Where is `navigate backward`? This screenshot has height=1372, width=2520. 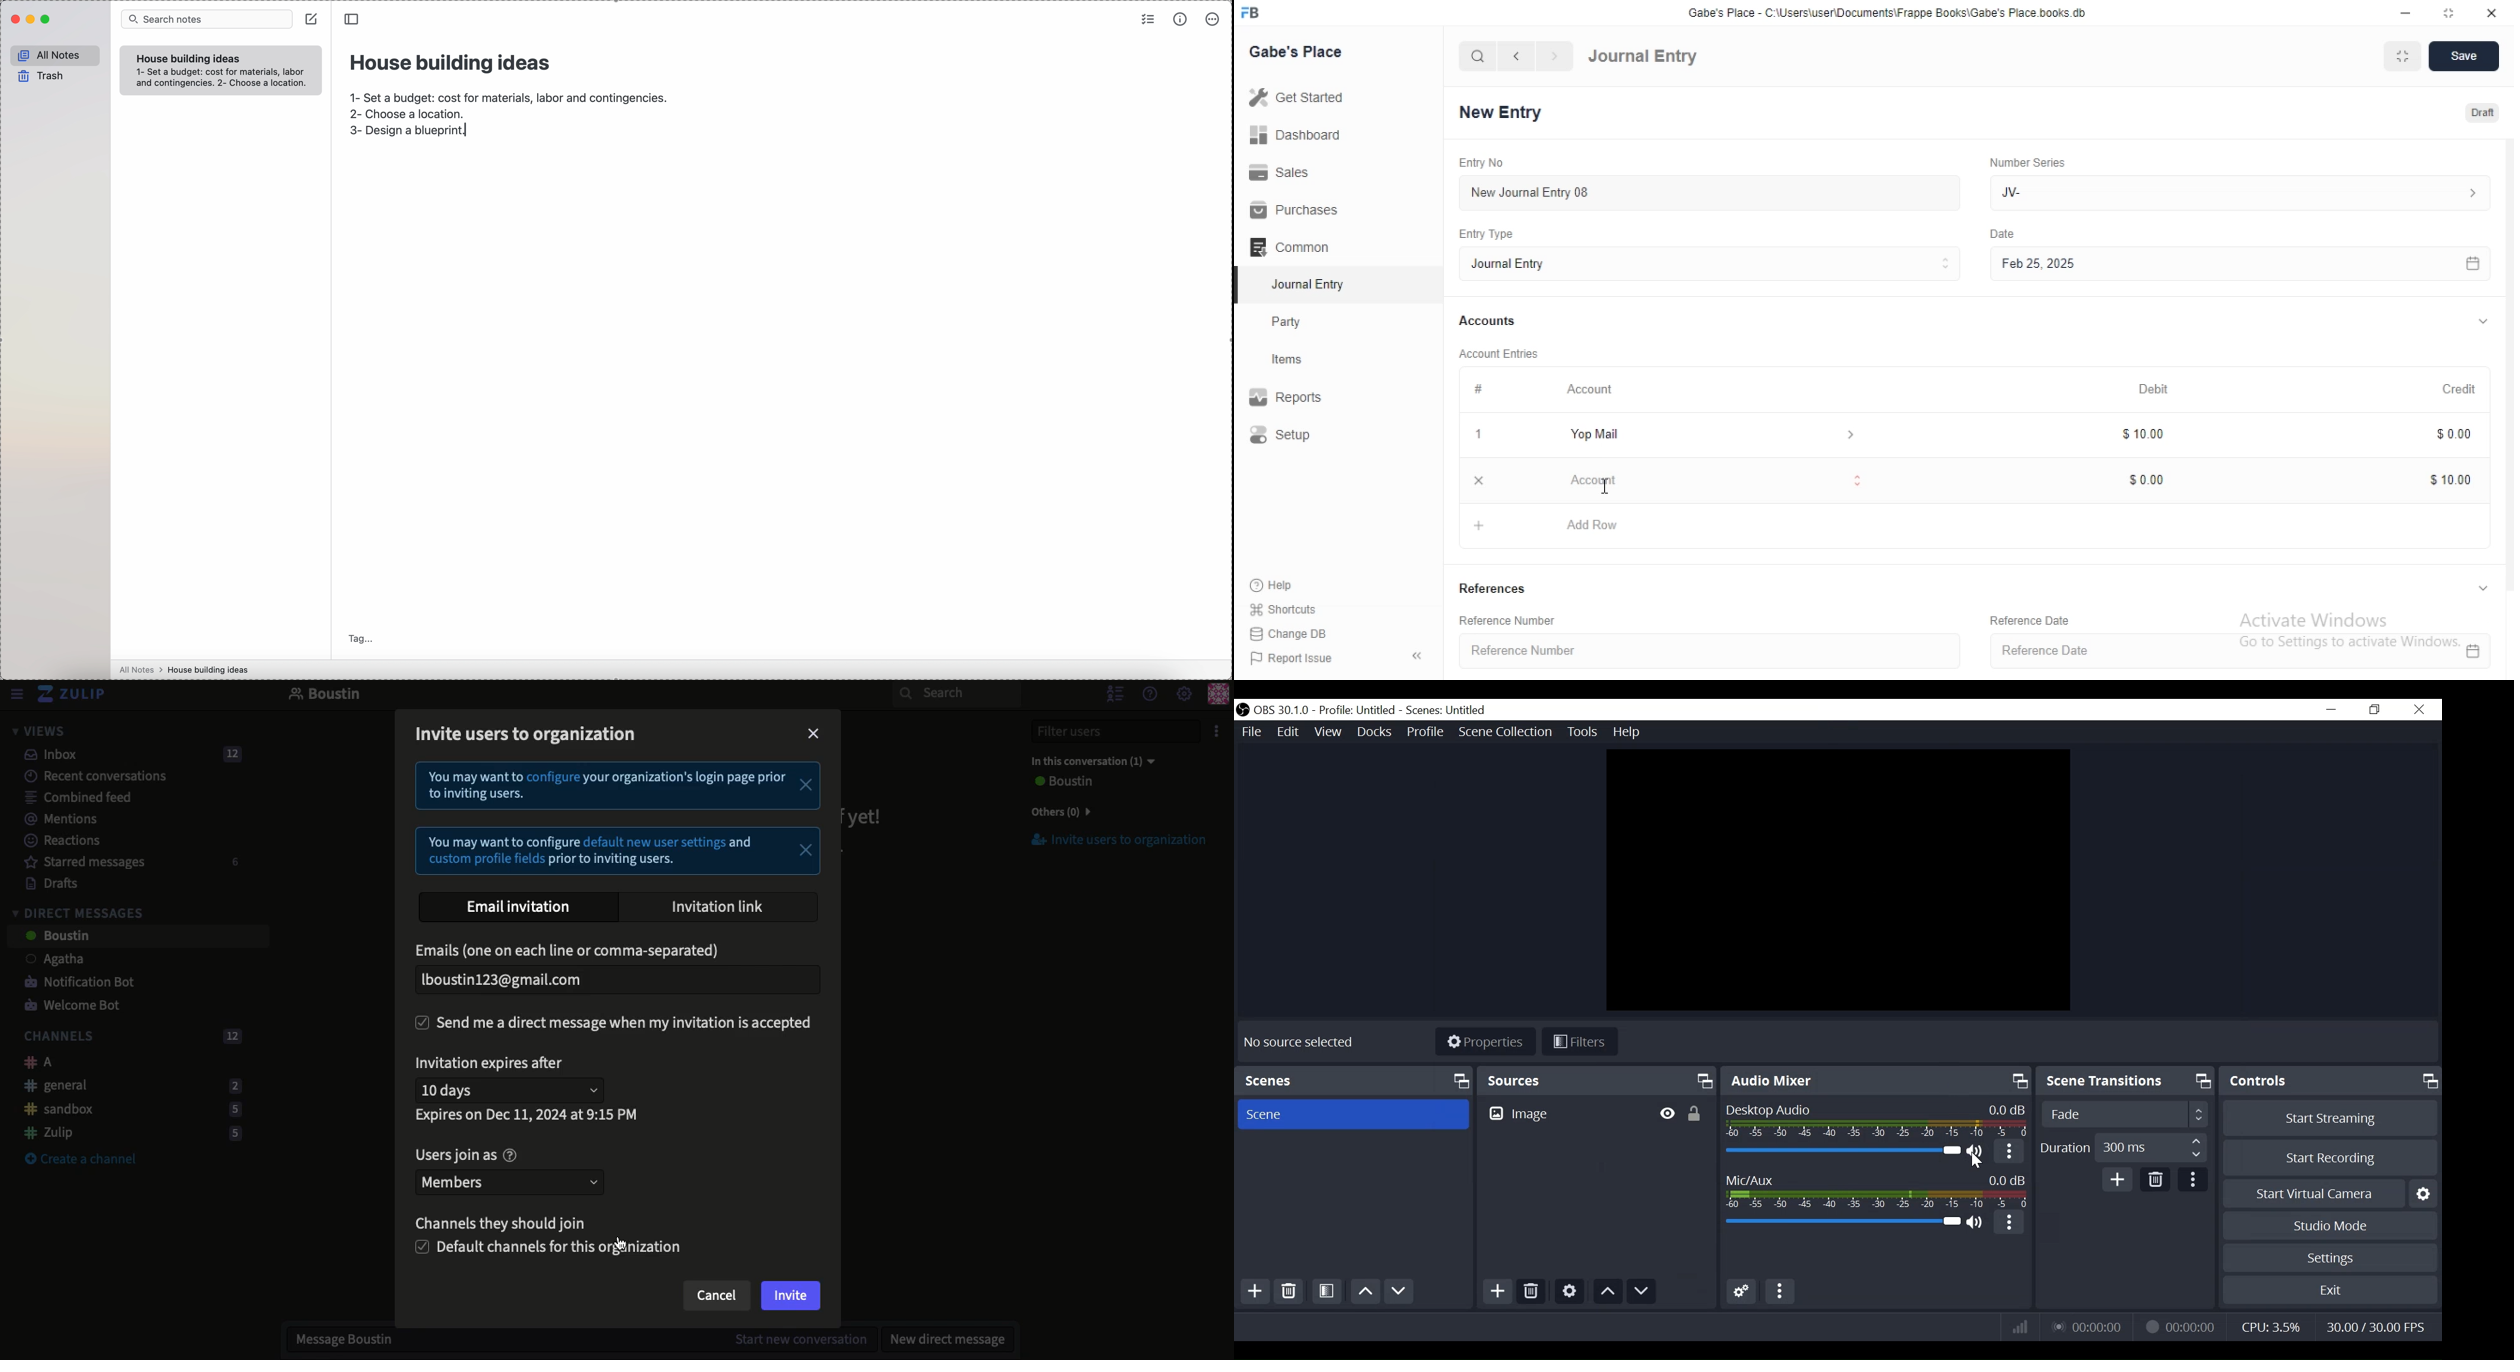
navigate backward is located at coordinates (1519, 56).